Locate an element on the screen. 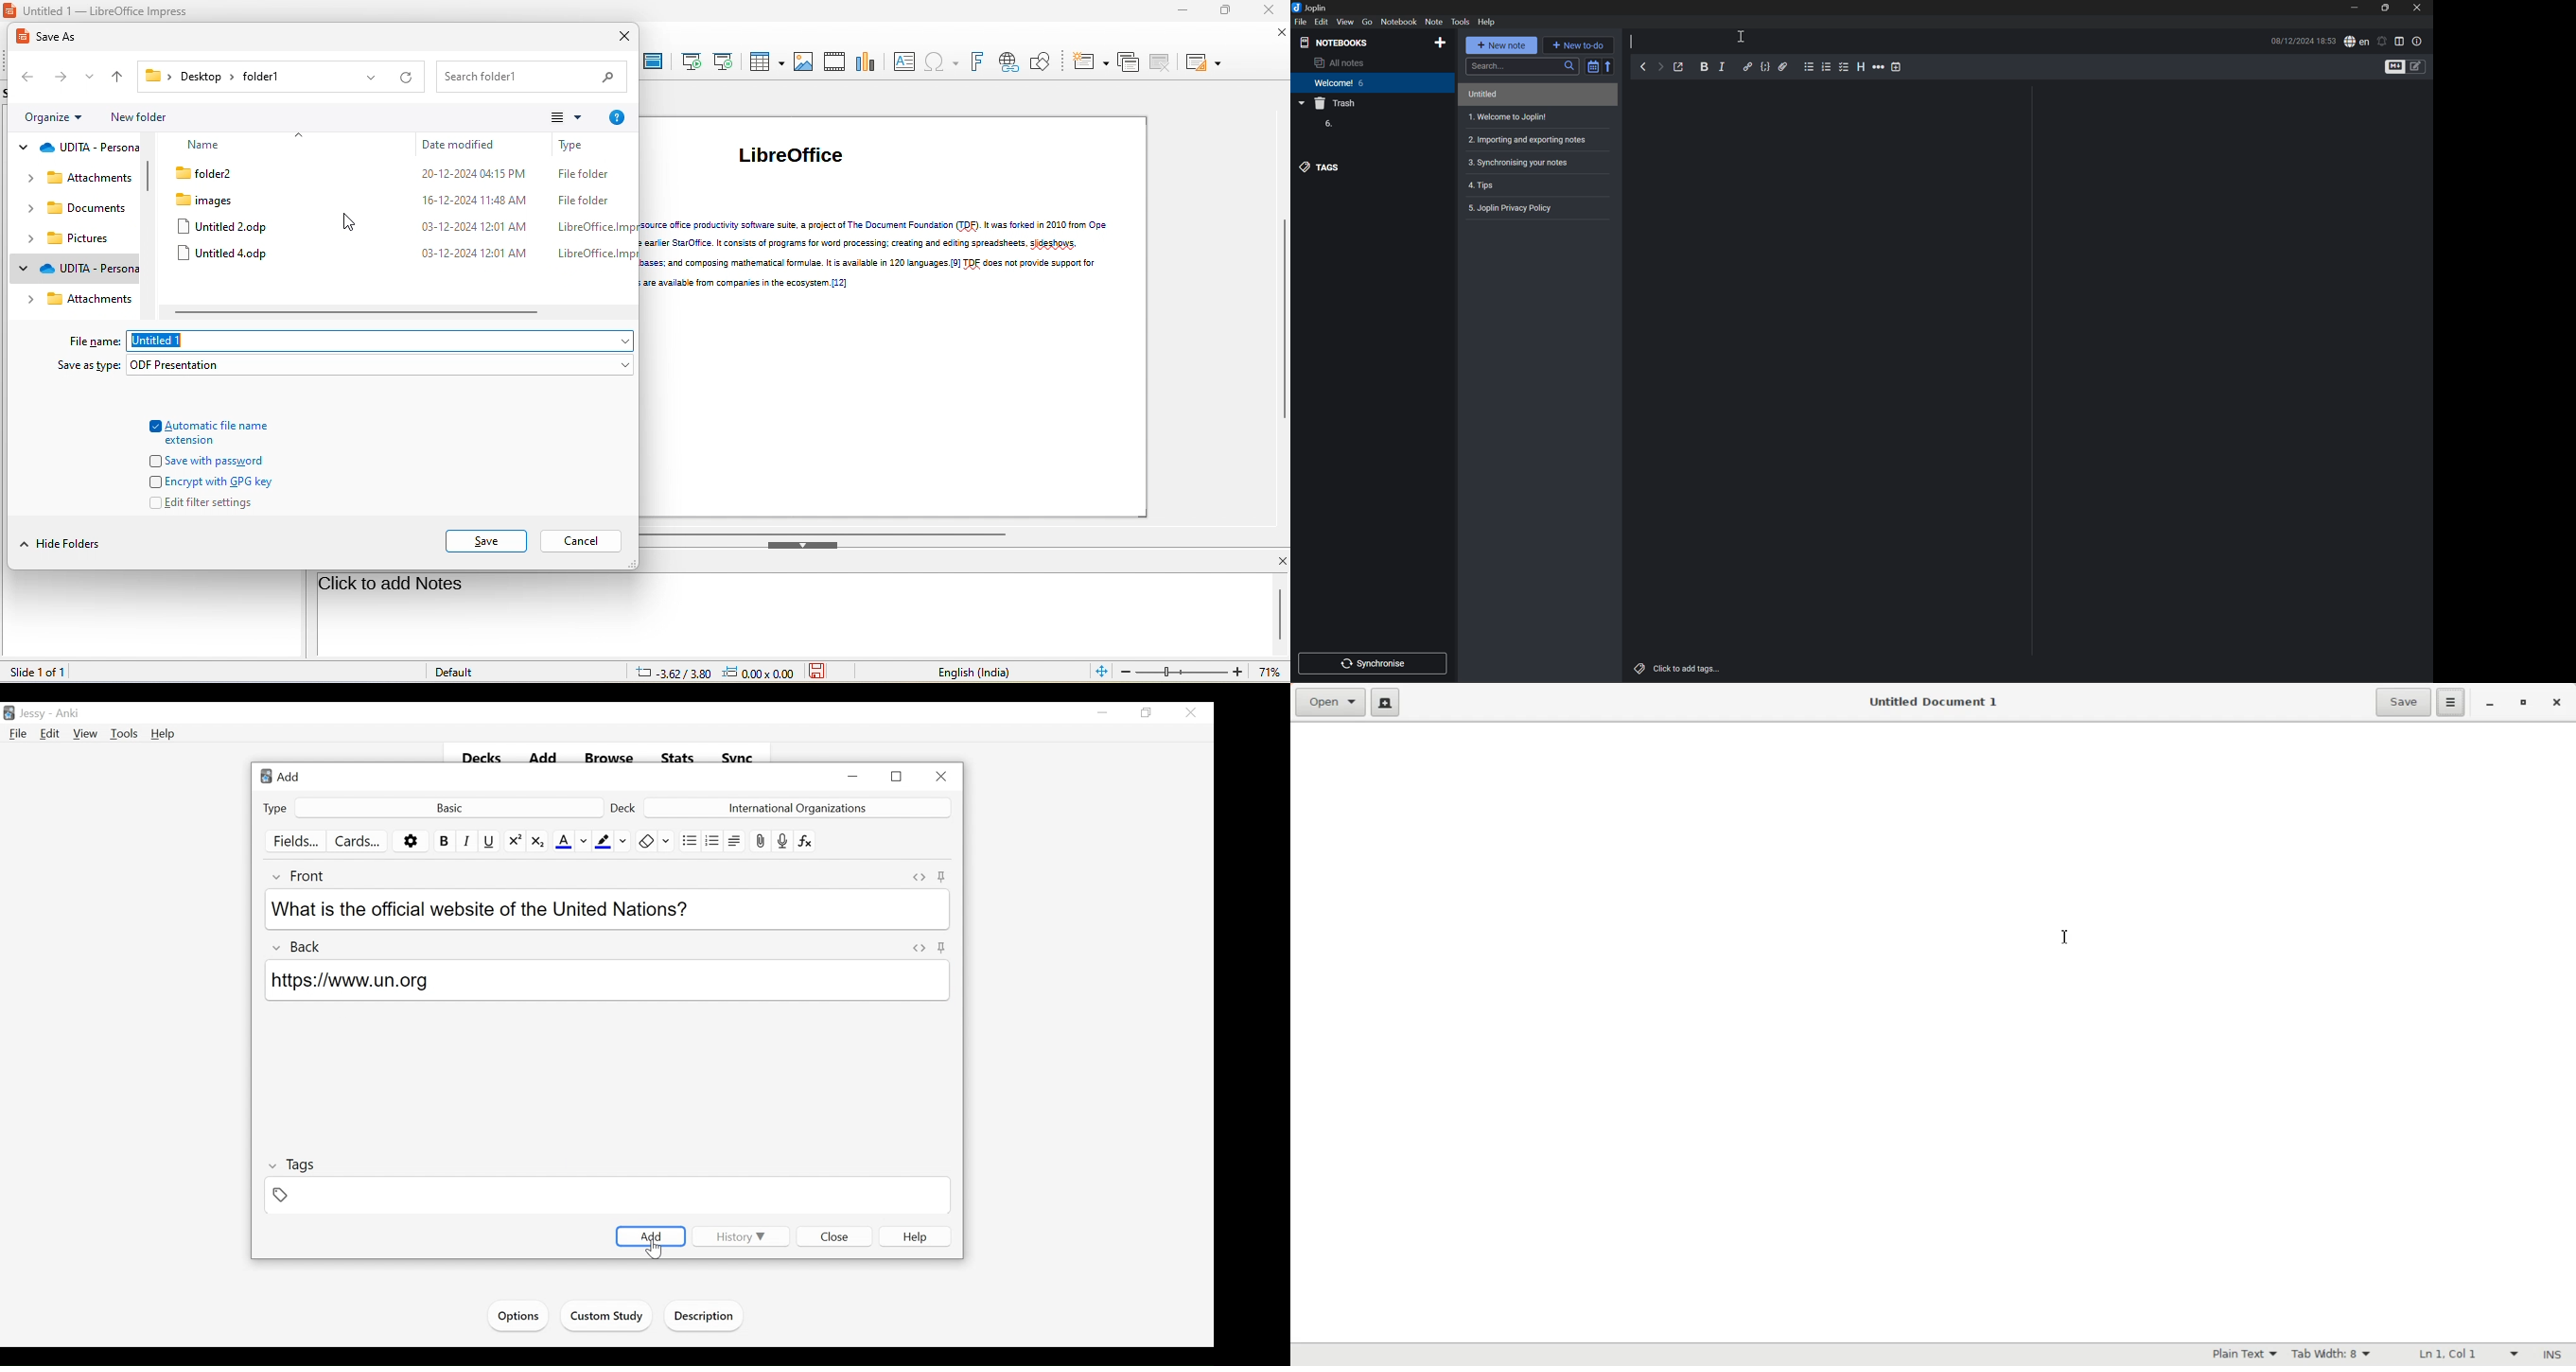 The width and height of the screenshot is (2576, 1372). Edit is located at coordinates (51, 733).